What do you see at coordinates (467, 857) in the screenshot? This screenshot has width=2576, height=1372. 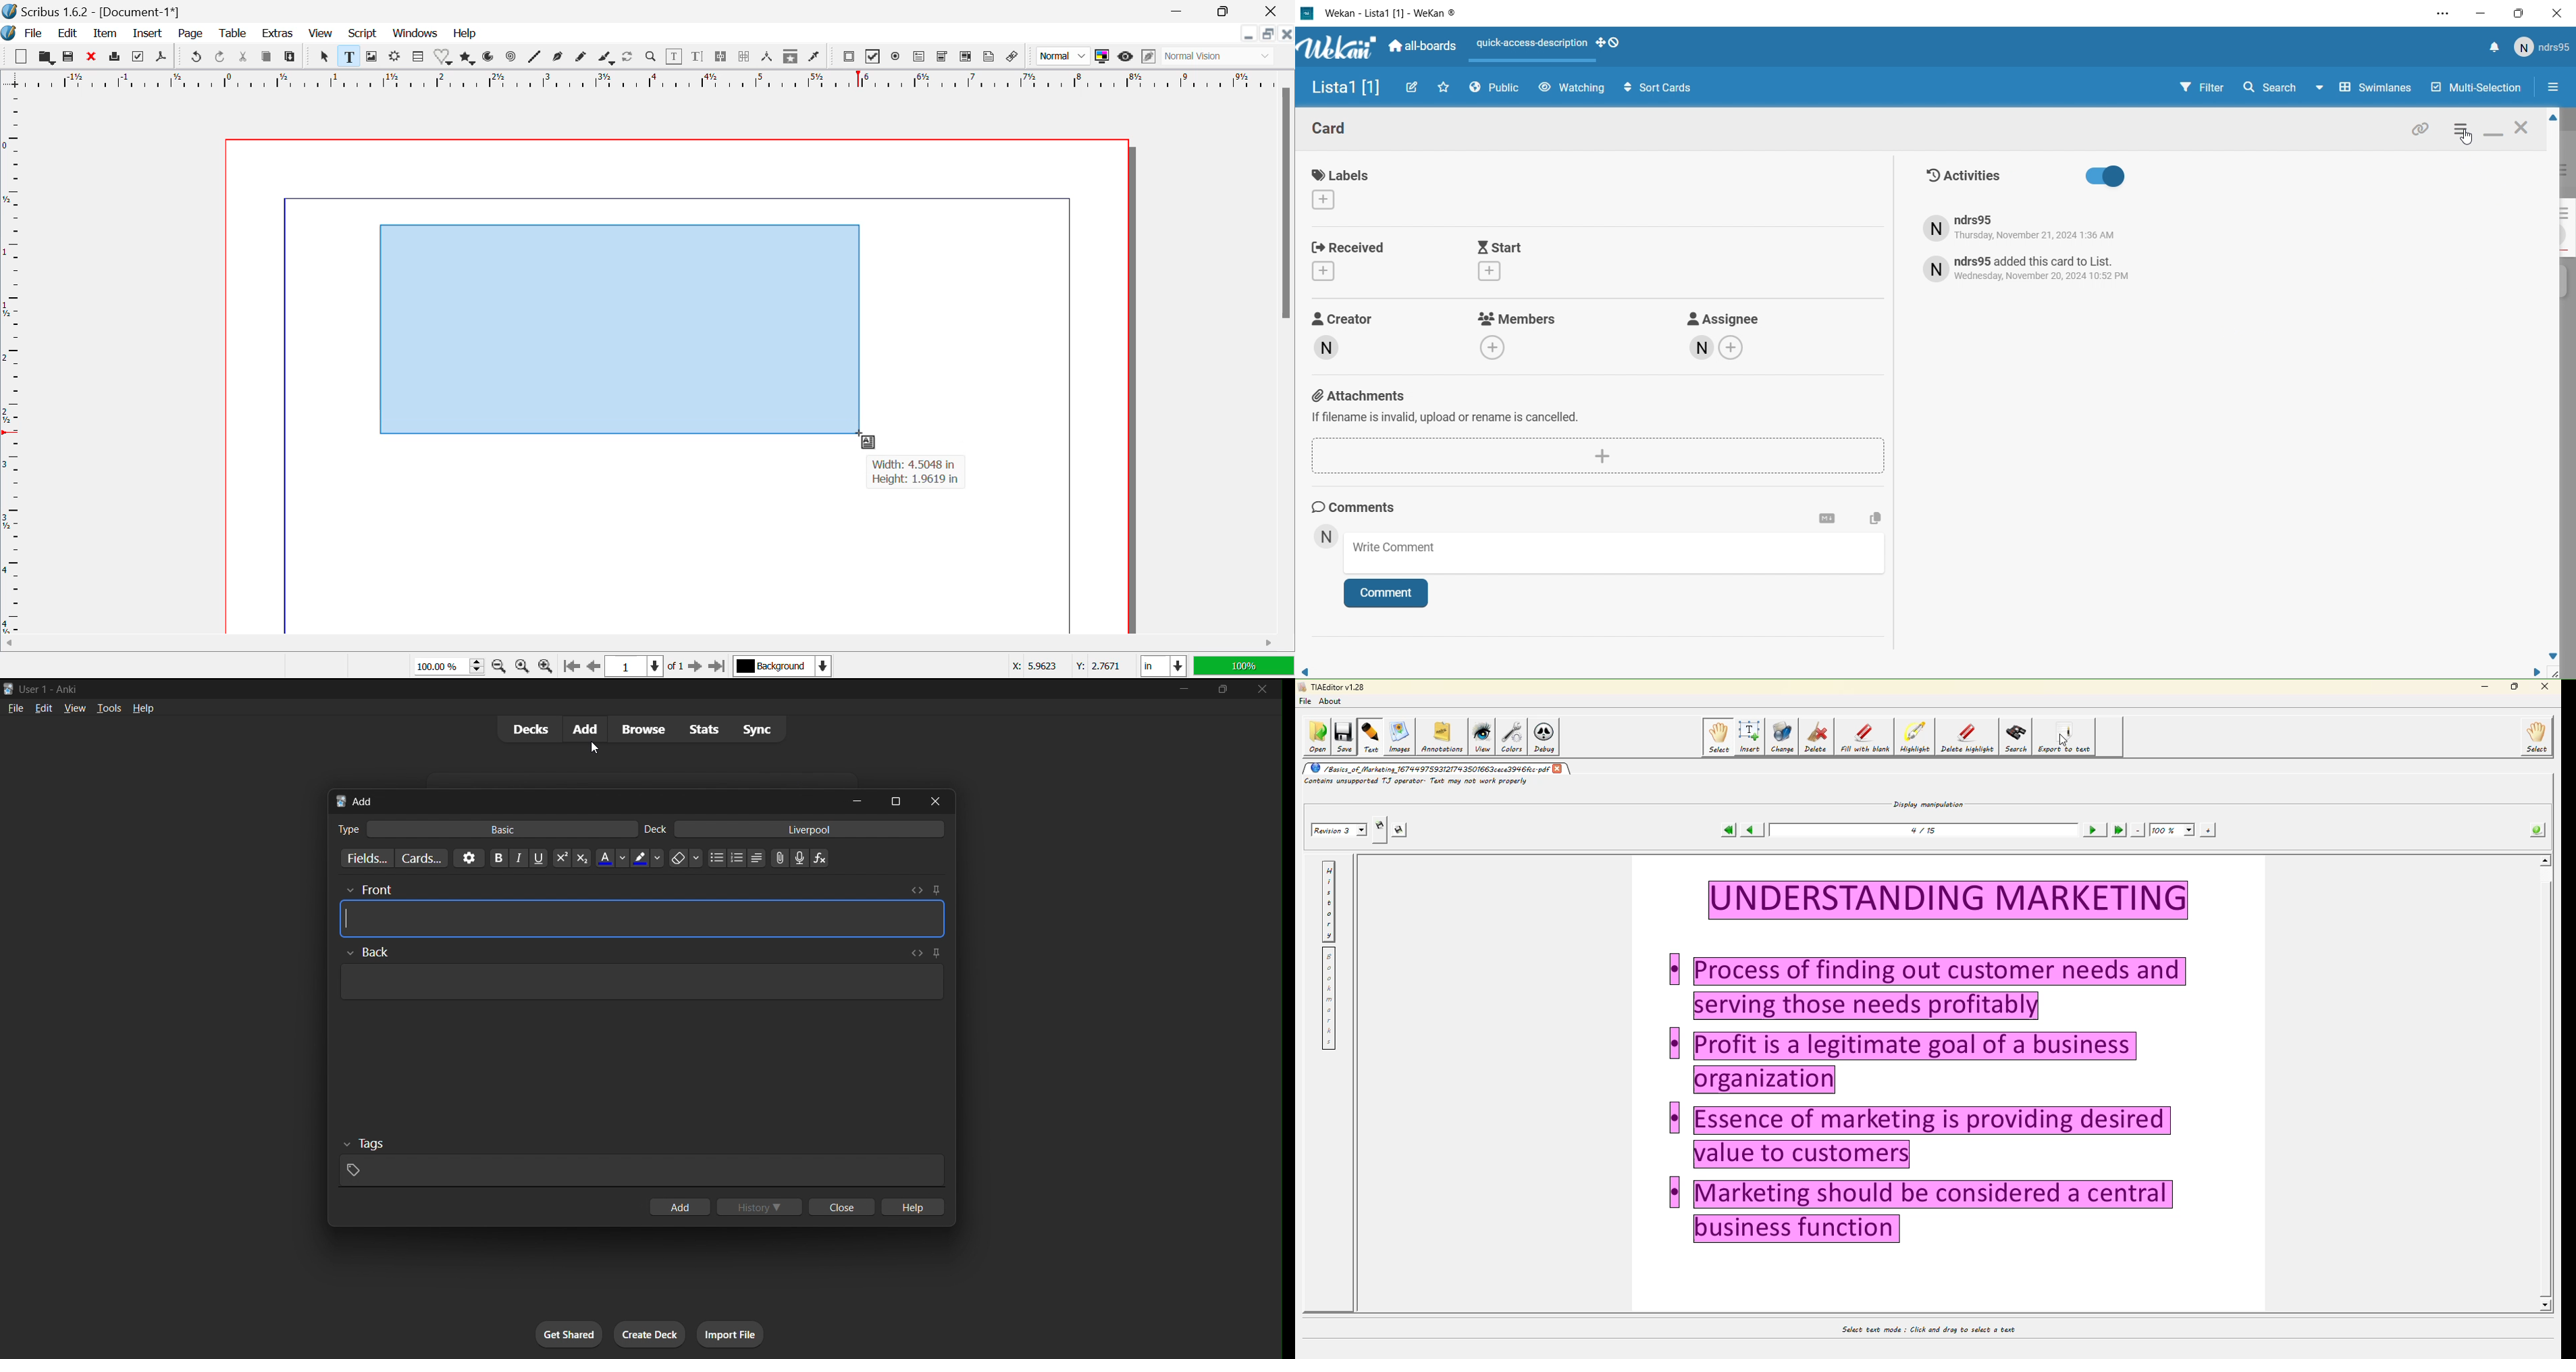 I see `options` at bounding box center [467, 857].